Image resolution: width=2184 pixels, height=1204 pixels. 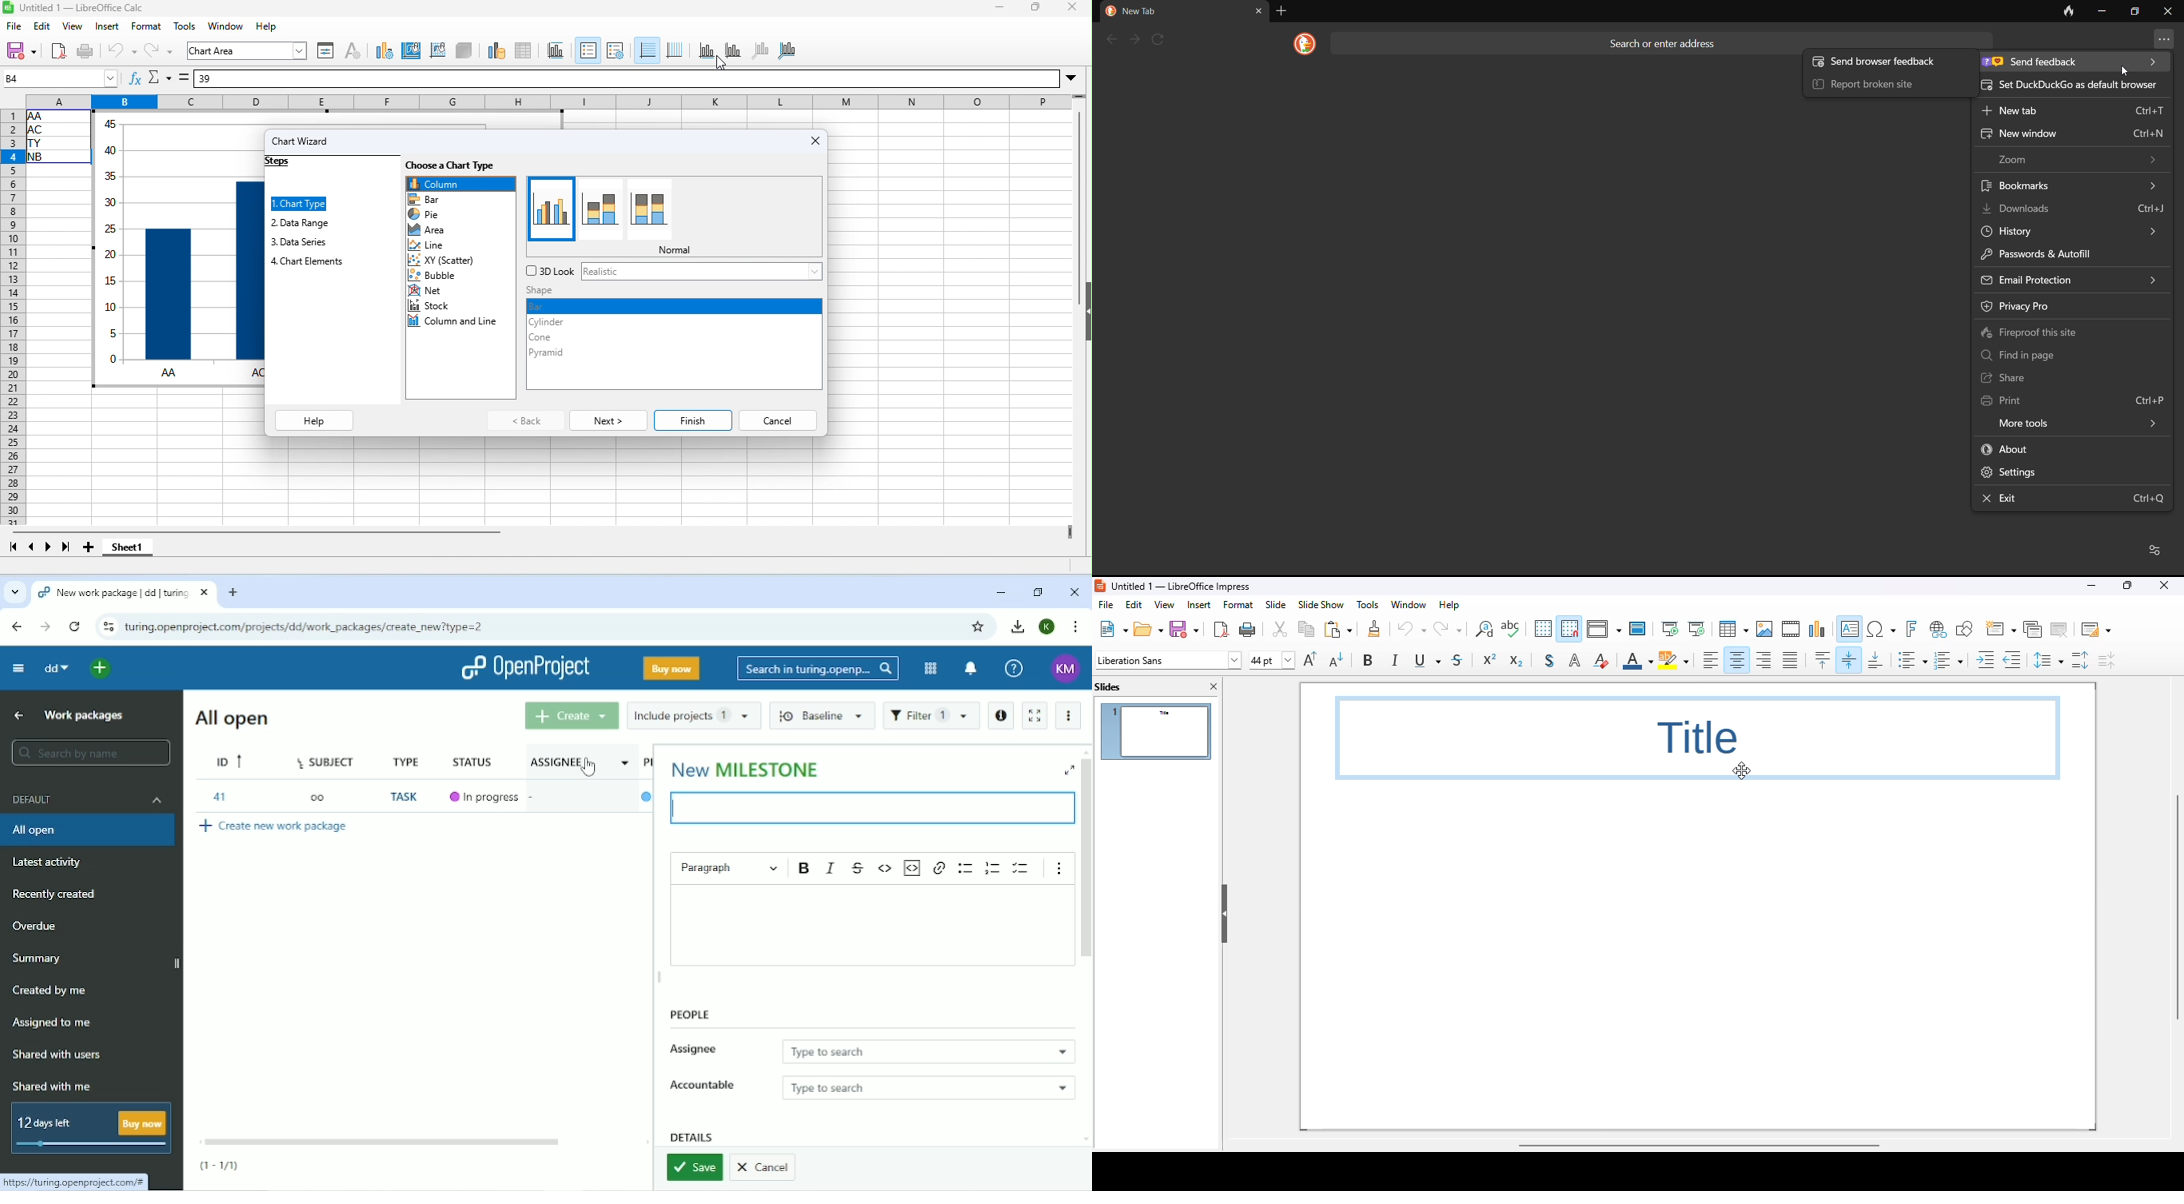 I want to click on apply outline attribute to font, so click(x=1575, y=661).